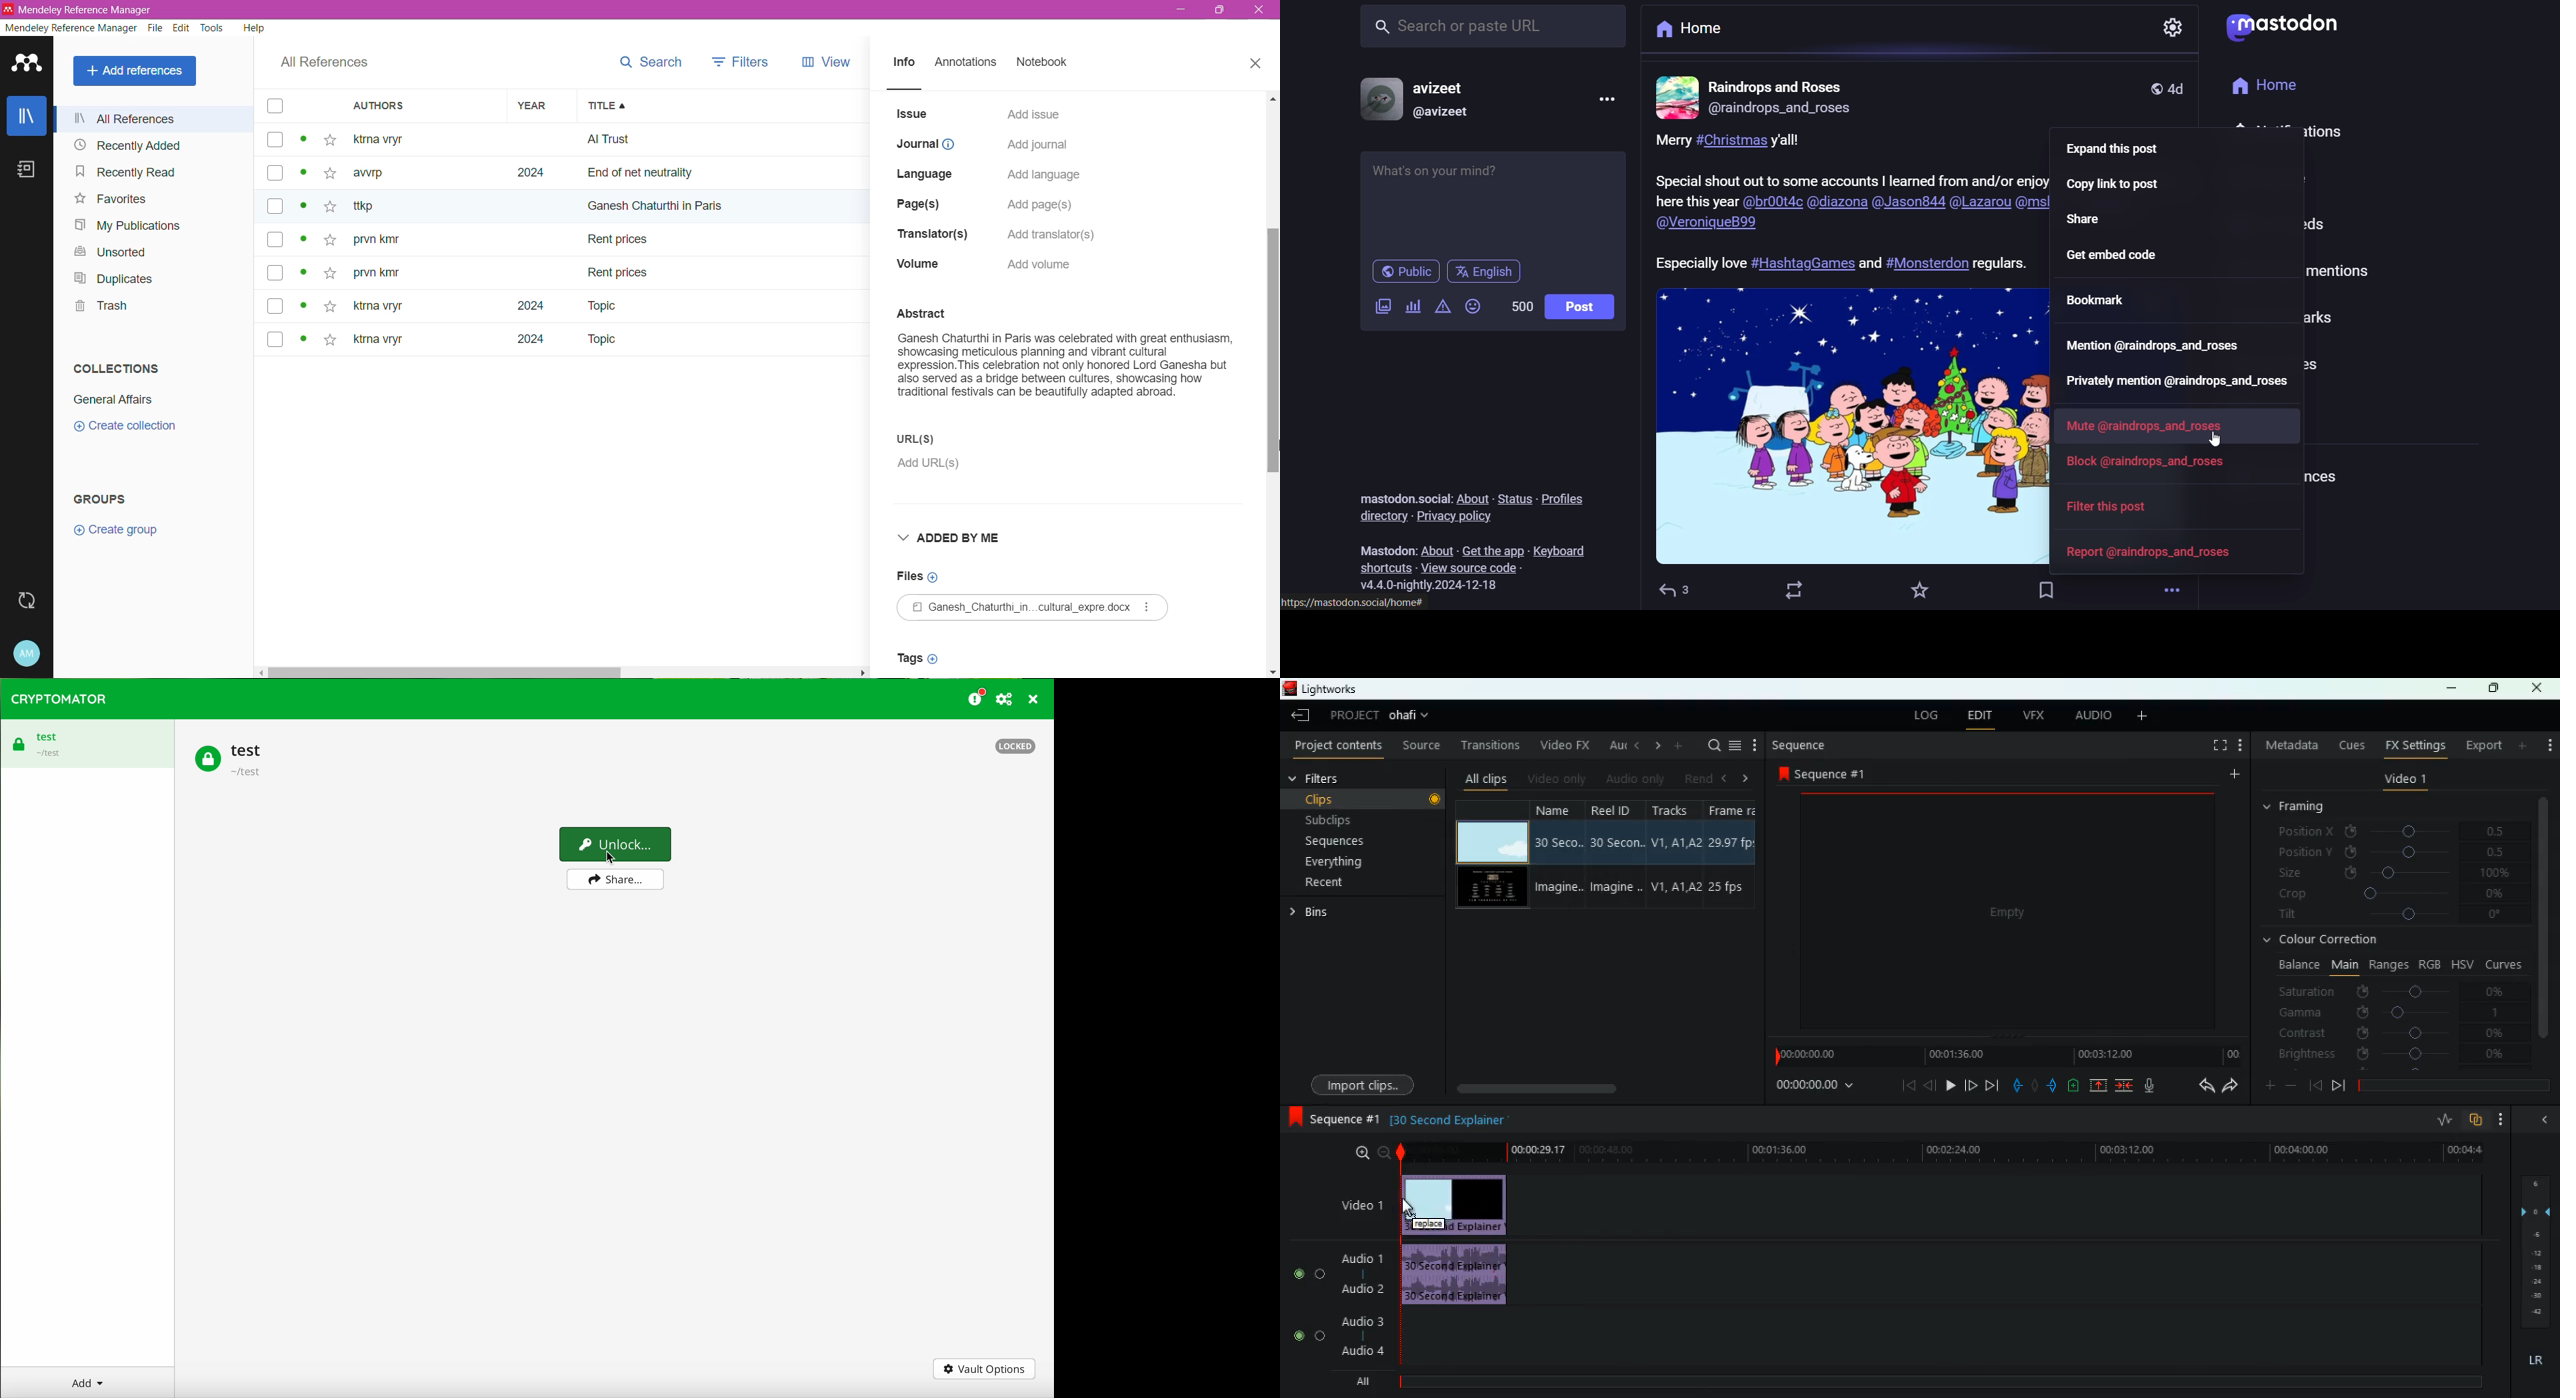  I want to click on Home, so click(2272, 86).